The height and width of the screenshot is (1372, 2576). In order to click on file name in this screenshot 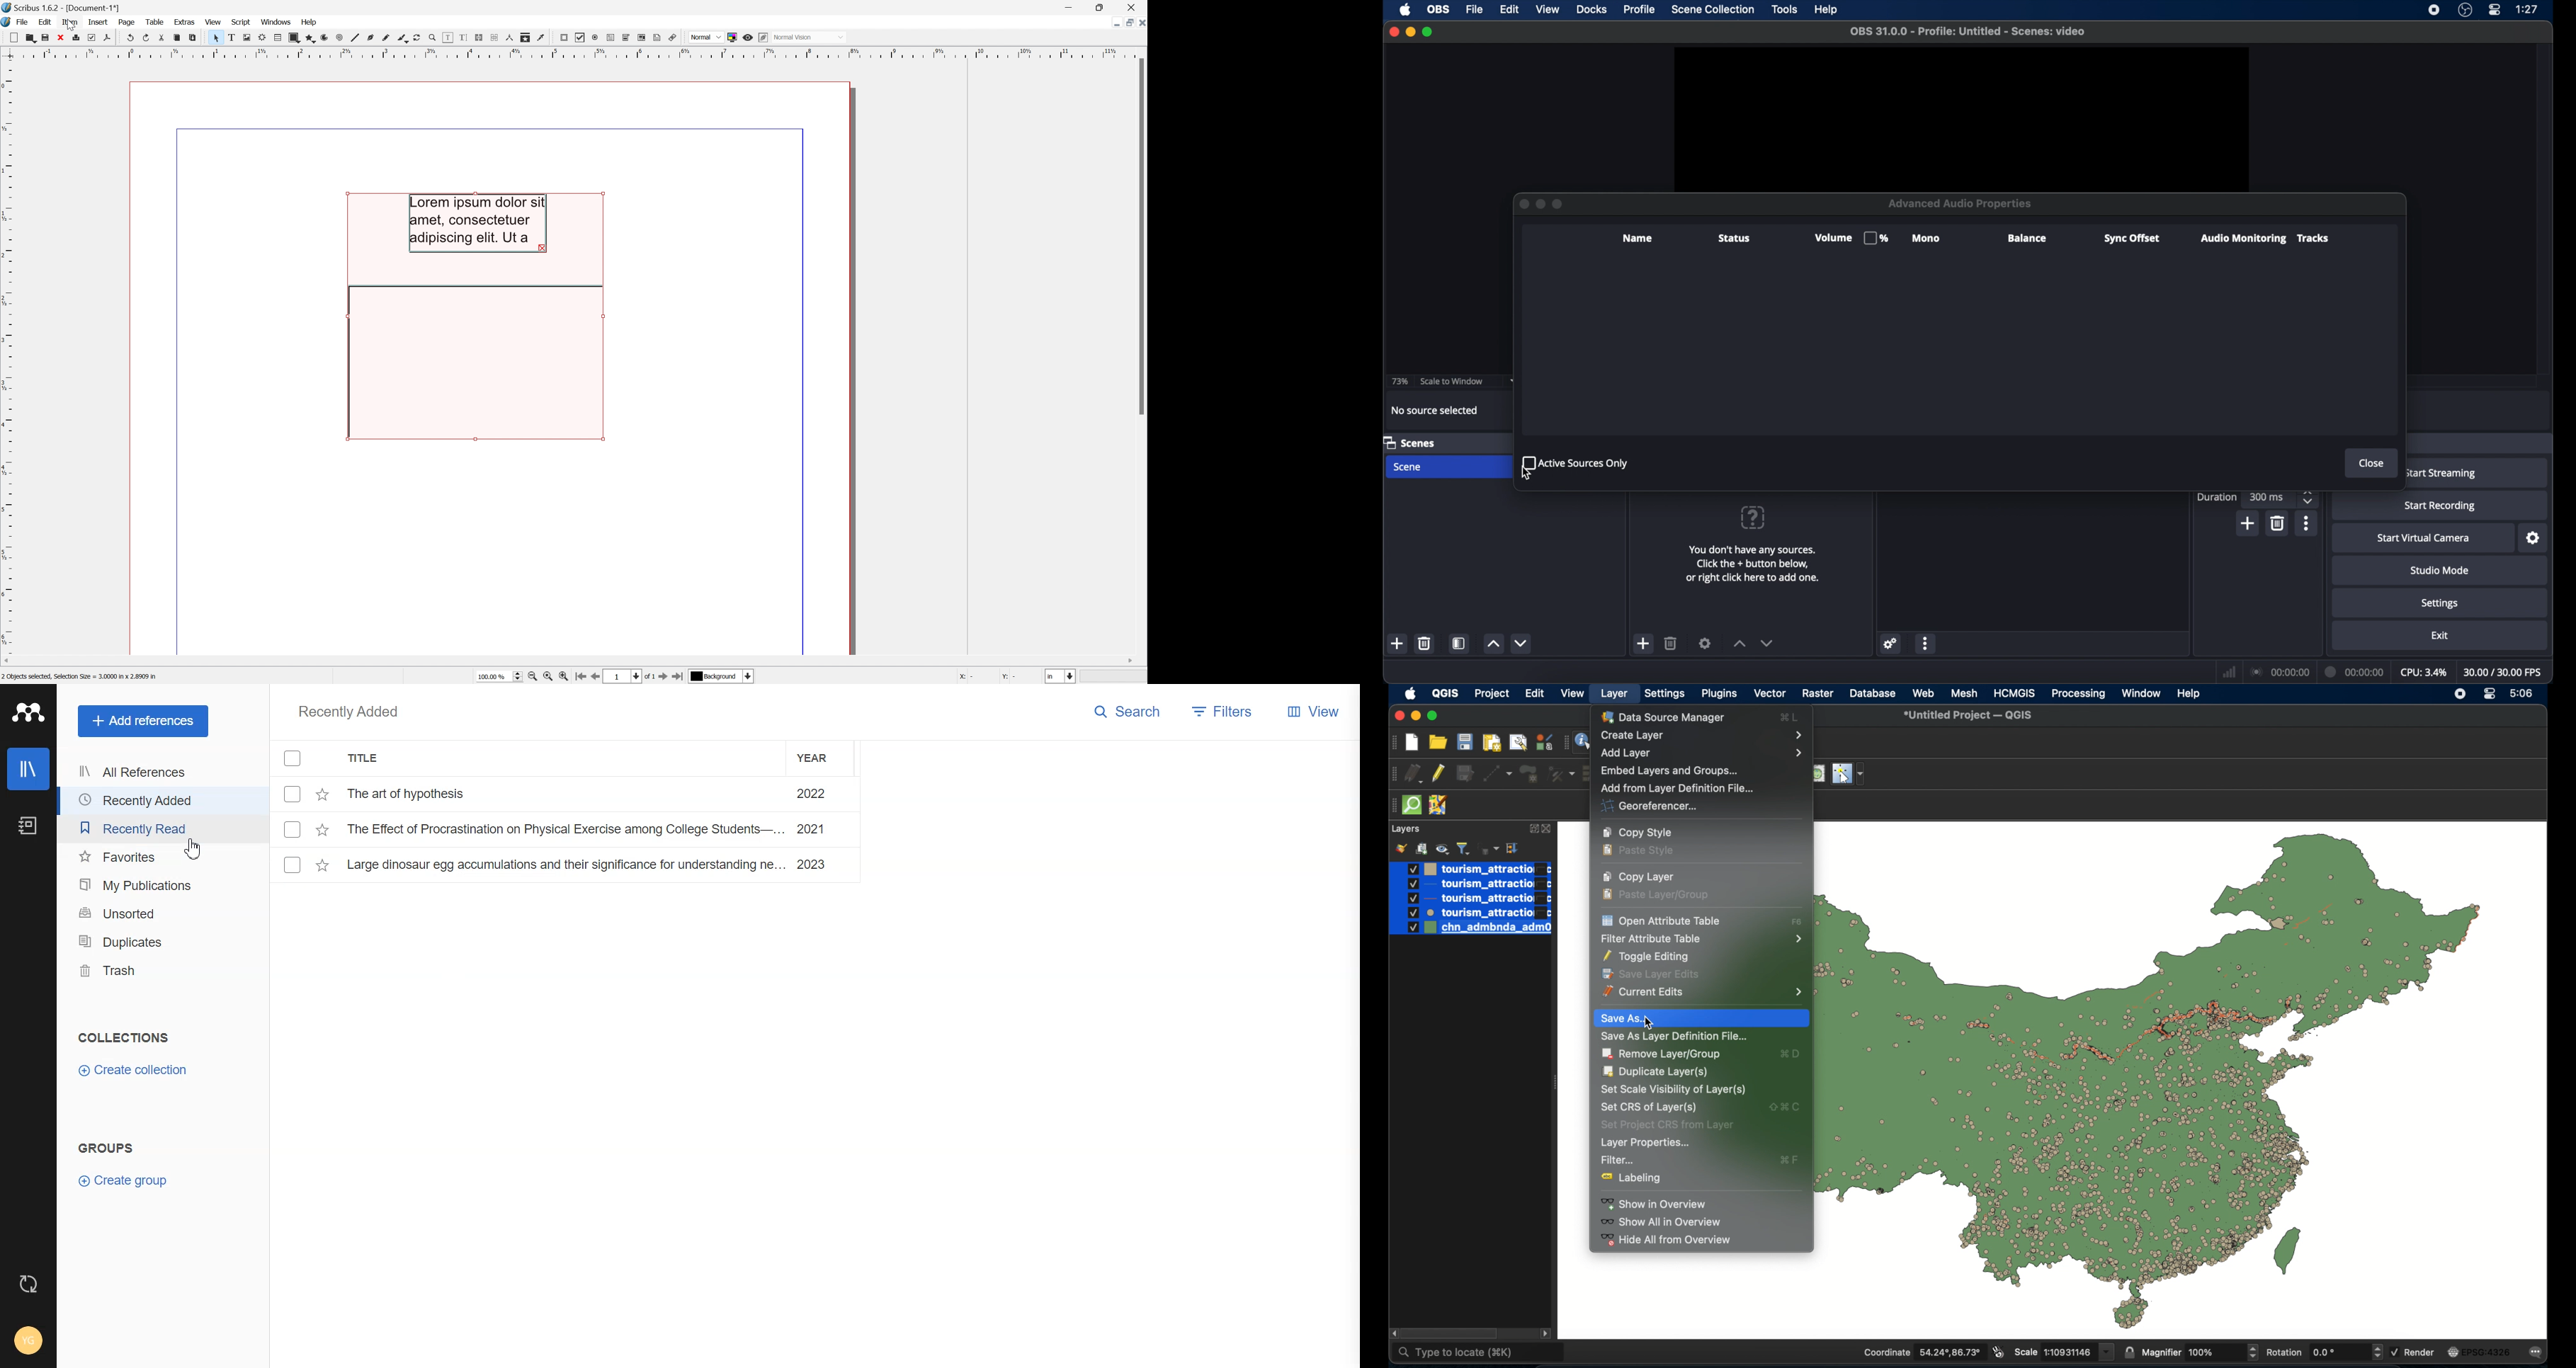, I will do `click(1969, 32)`.